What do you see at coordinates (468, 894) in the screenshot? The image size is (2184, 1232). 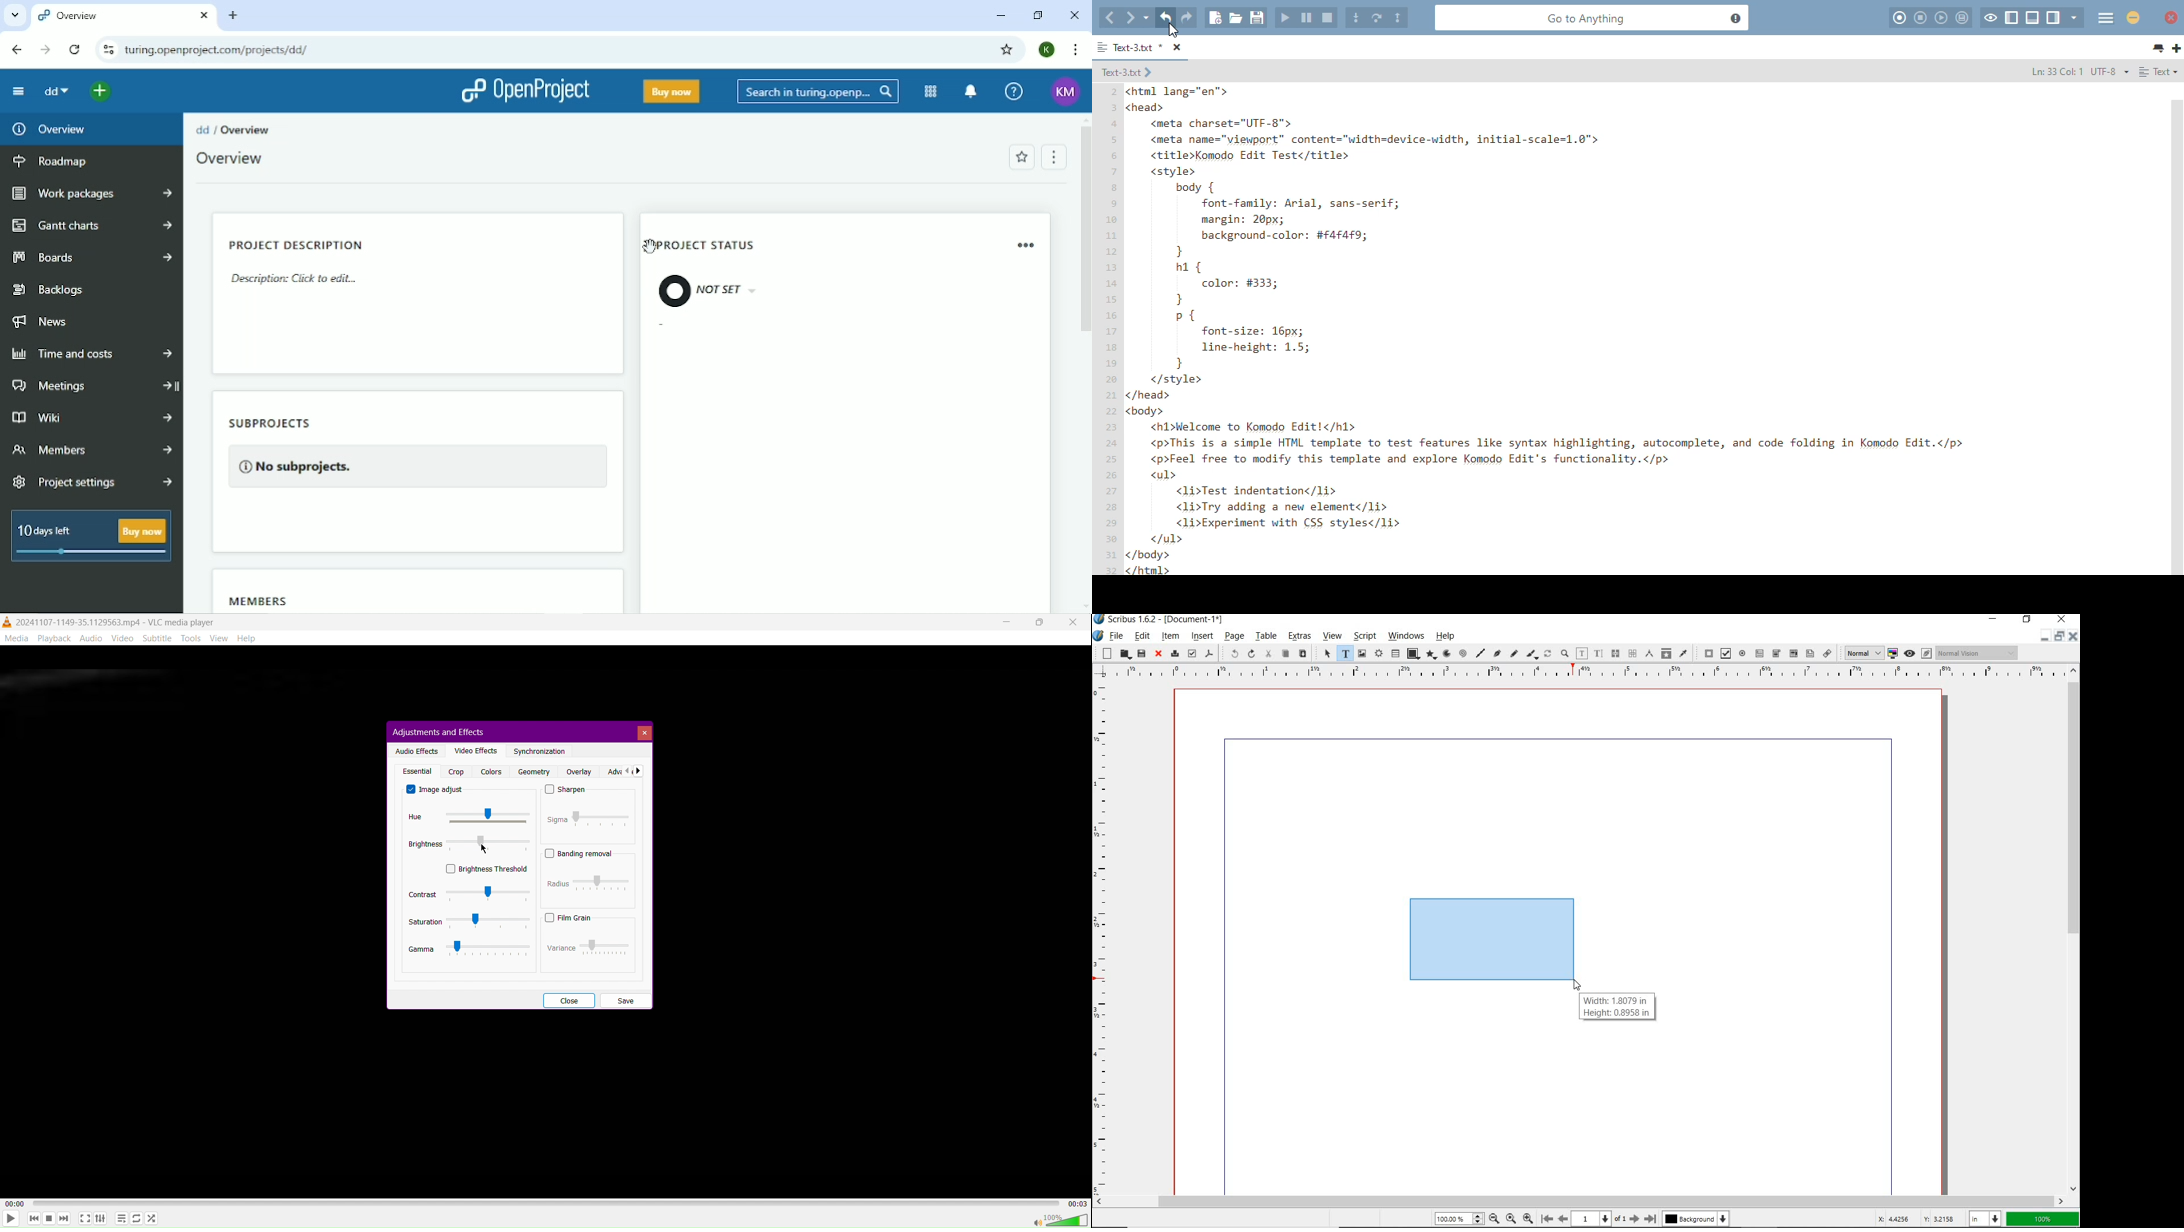 I see `Contrast` at bounding box center [468, 894].